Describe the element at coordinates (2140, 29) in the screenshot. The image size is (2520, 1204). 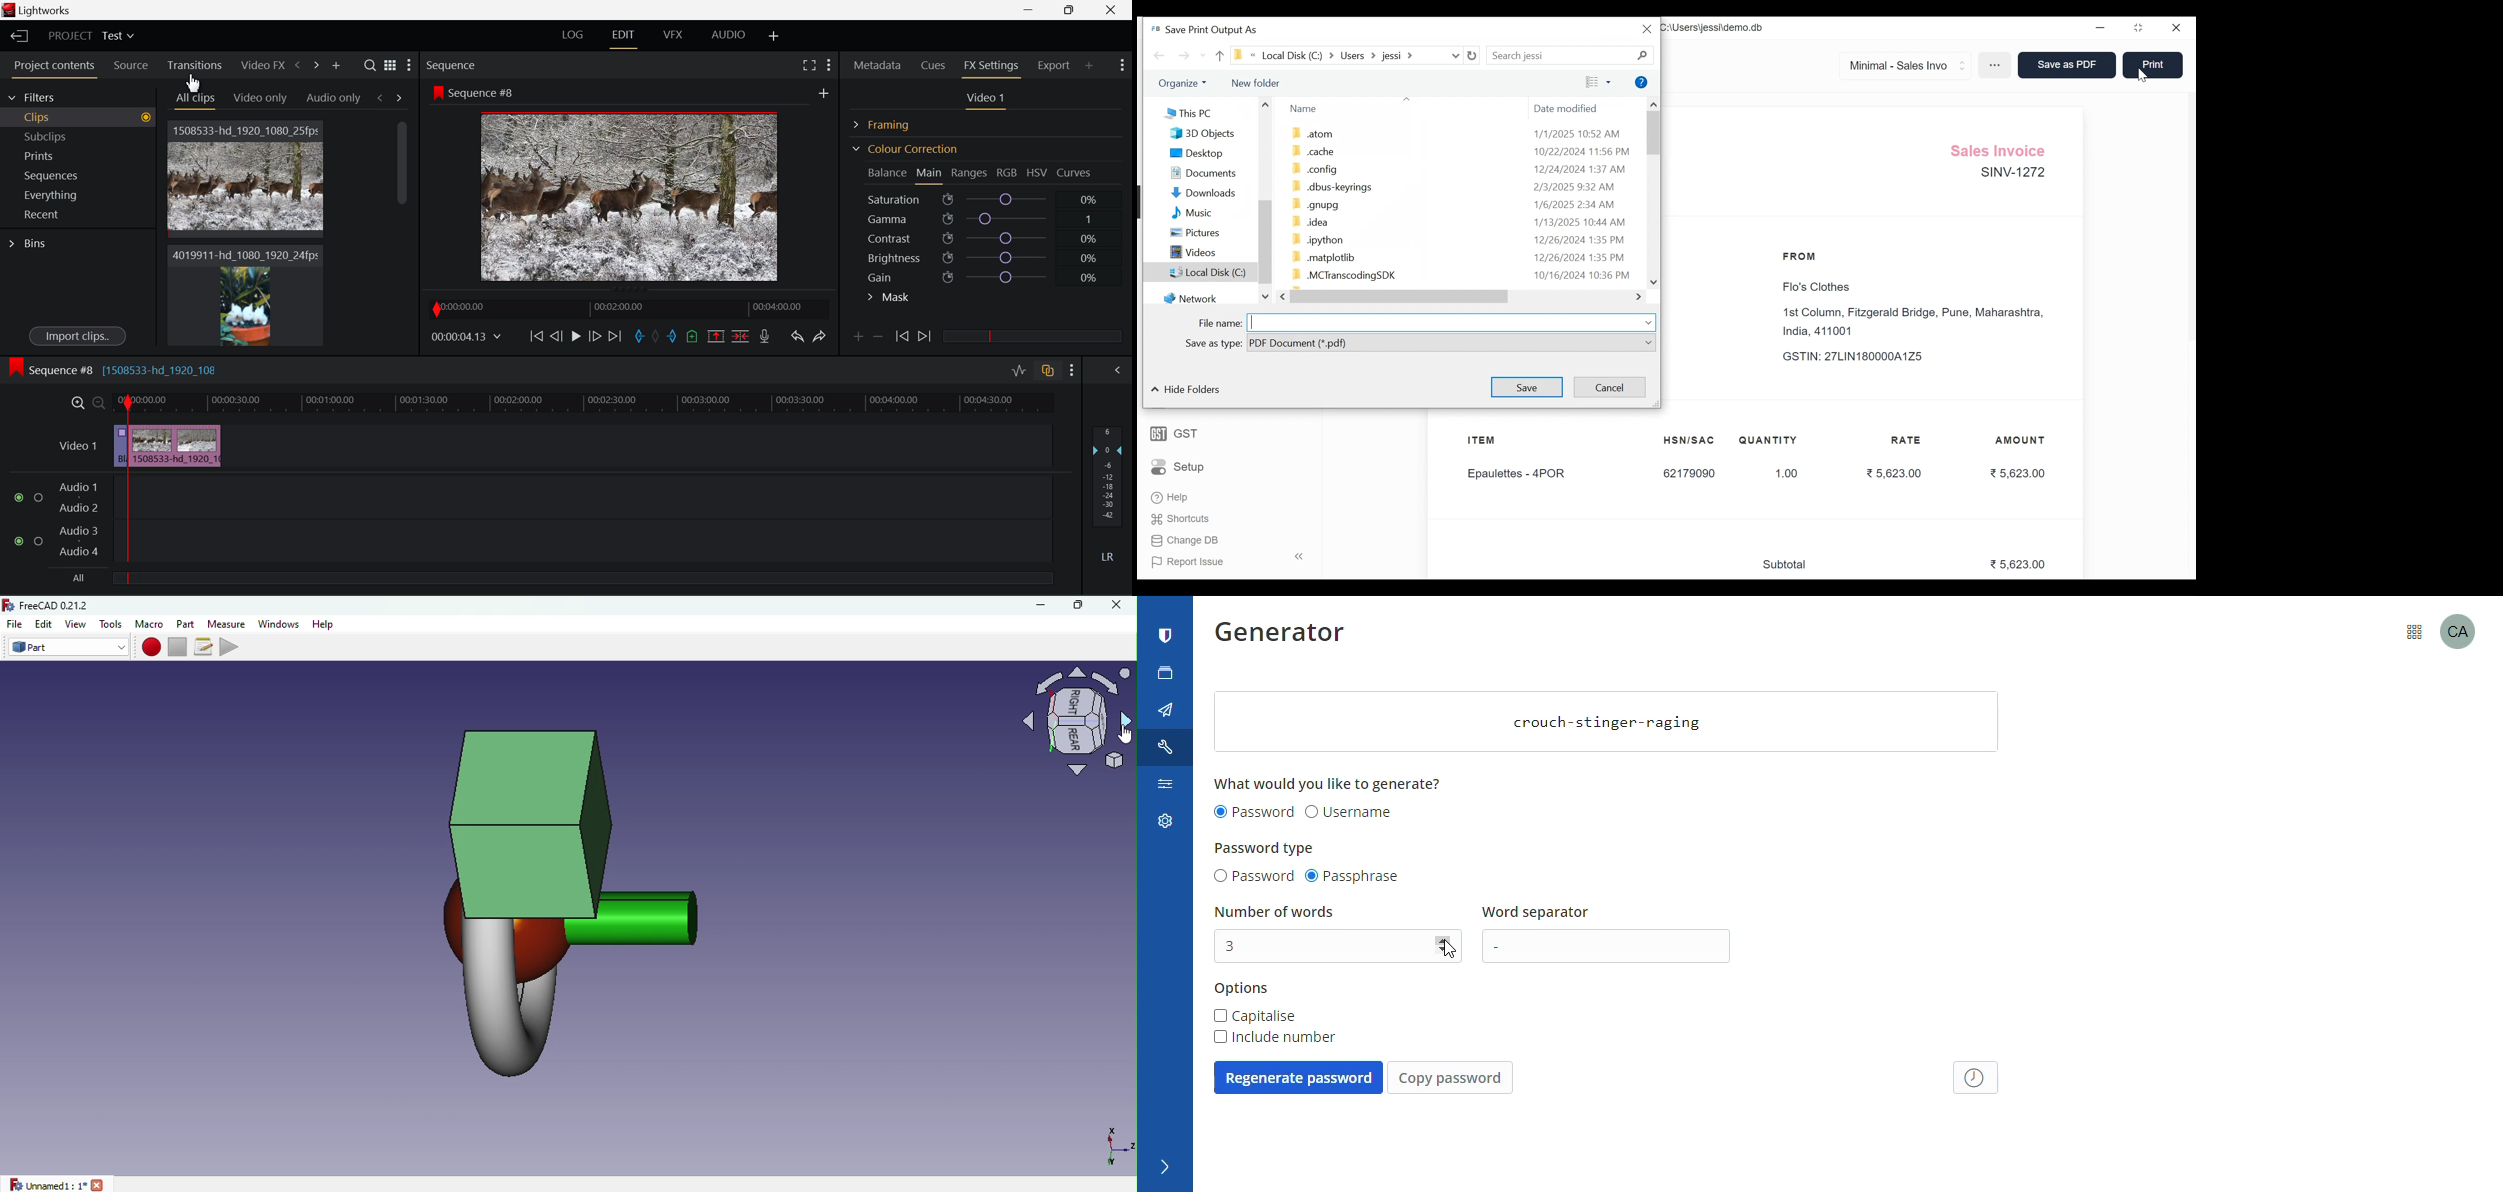
I see `Restore` at that location.